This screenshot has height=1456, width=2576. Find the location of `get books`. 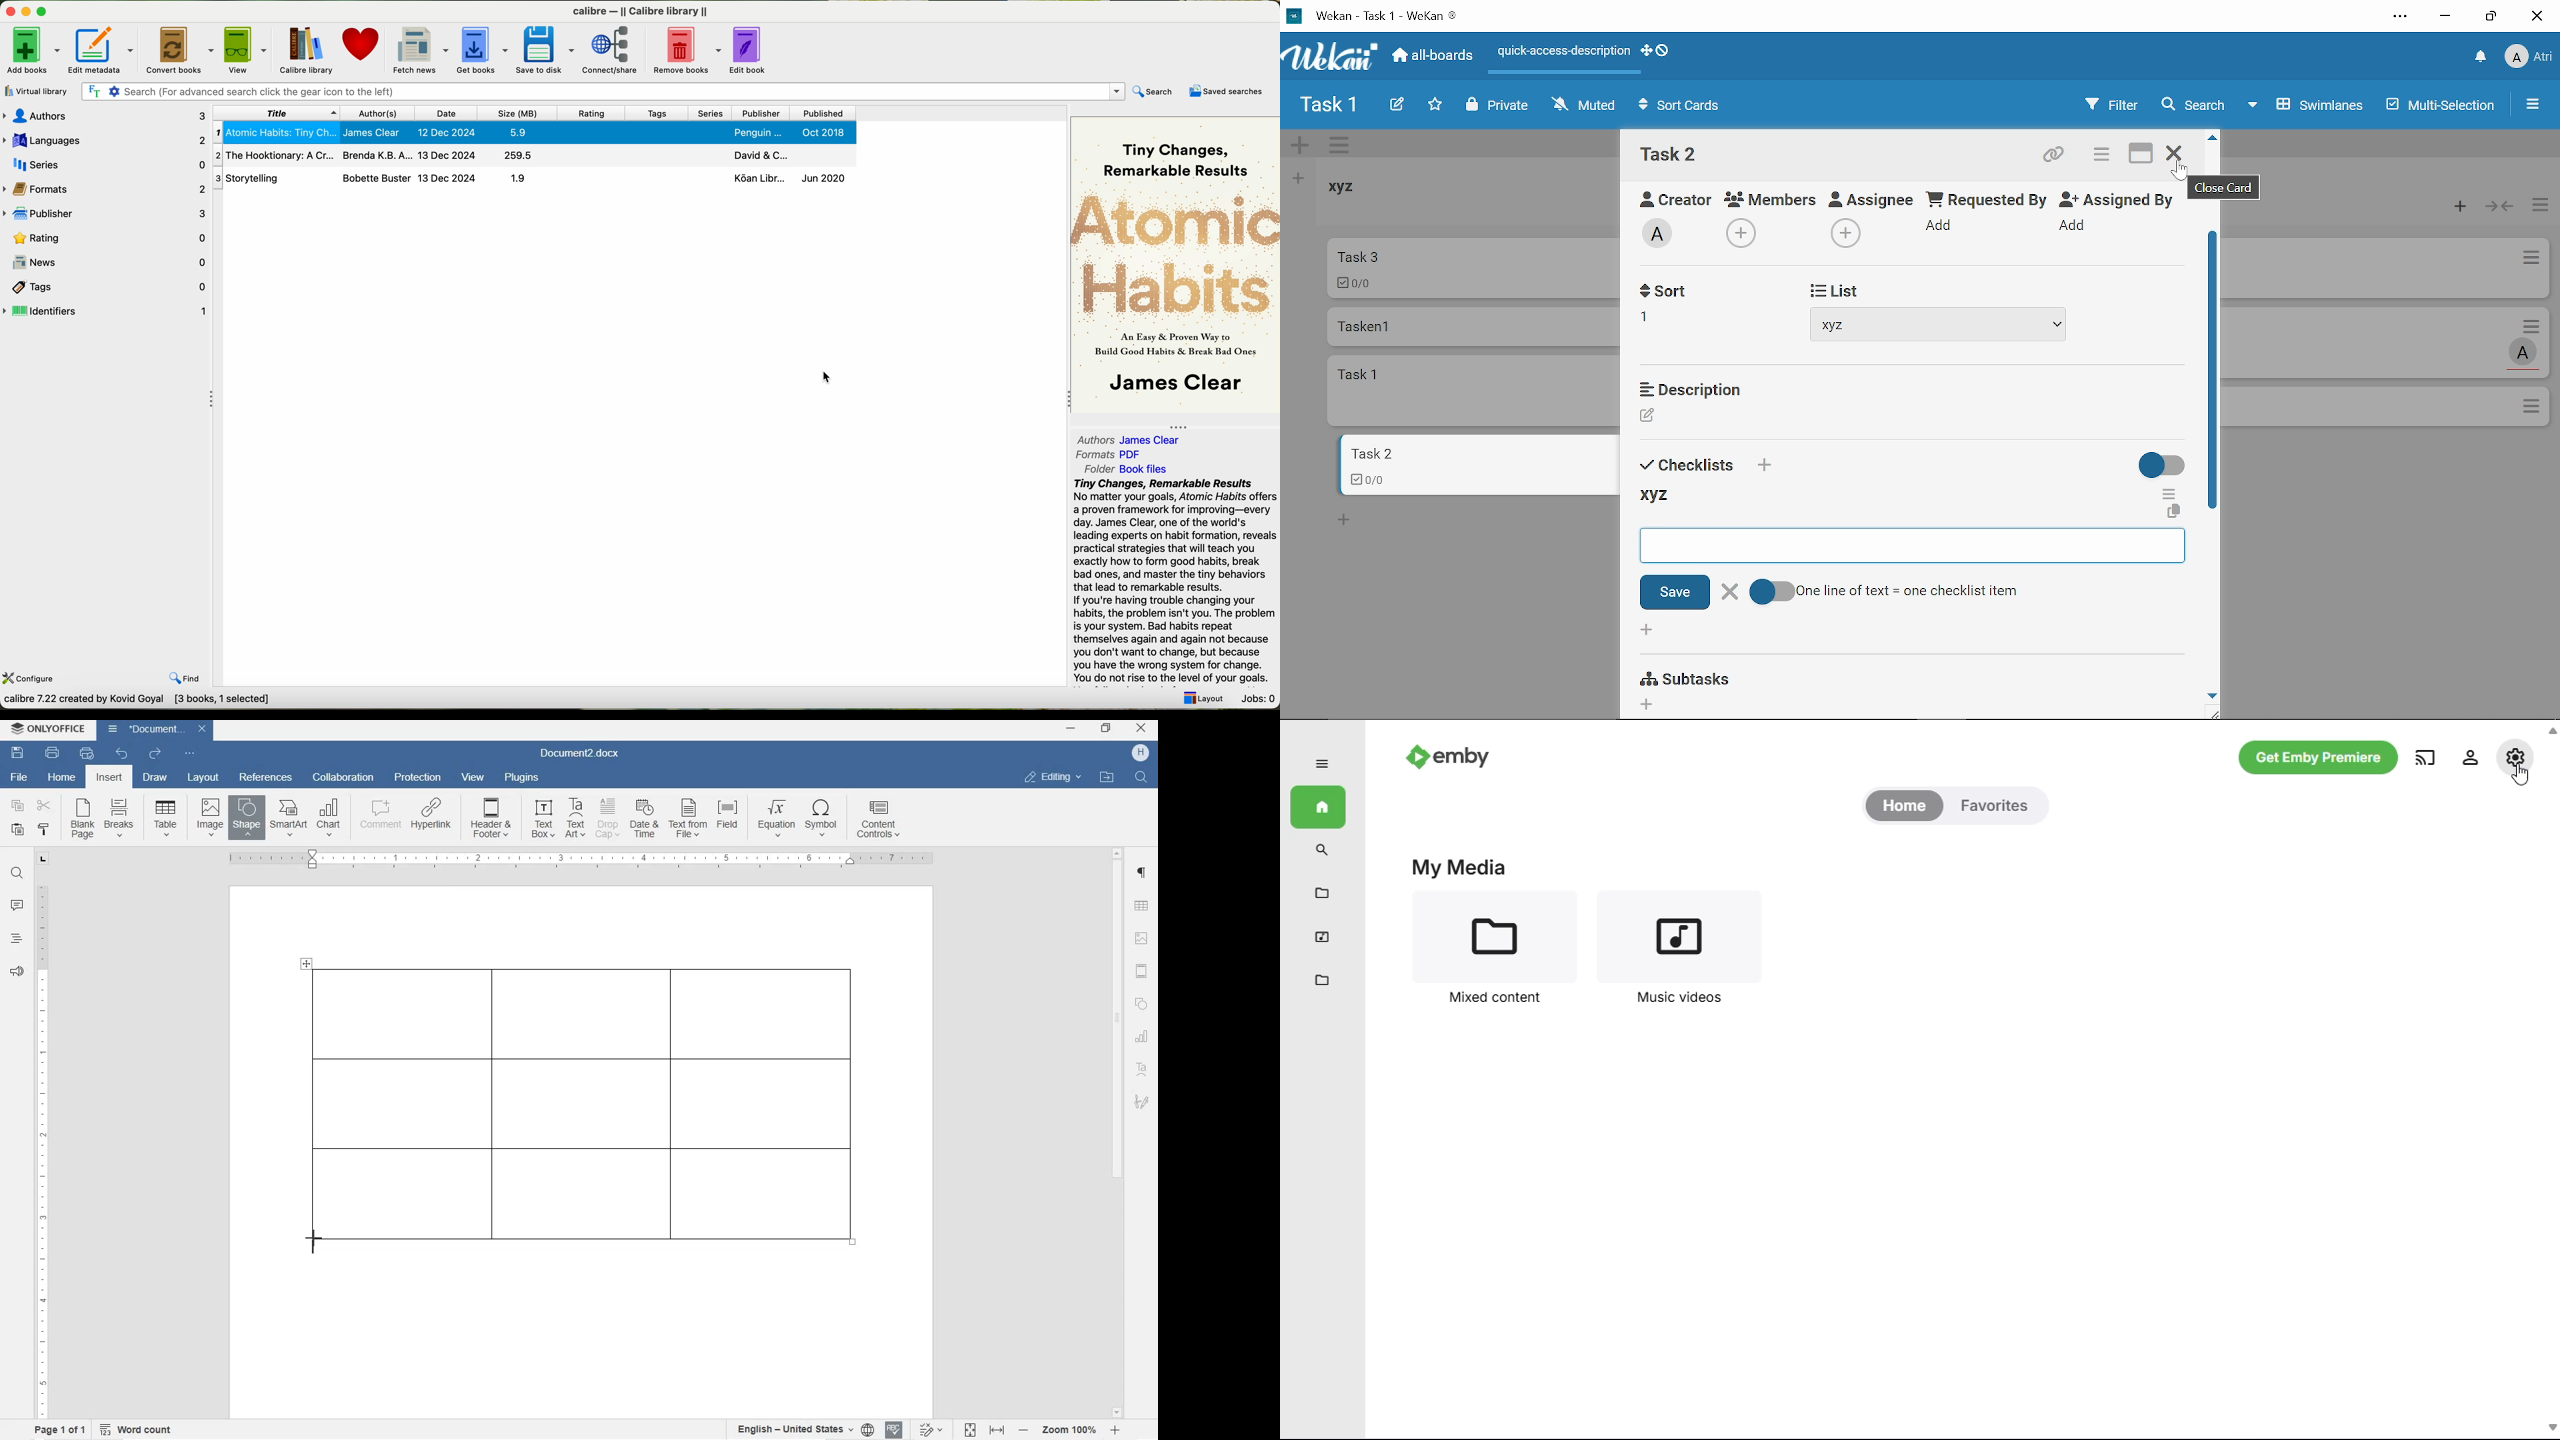

get books is located at coordinates (484, 48).